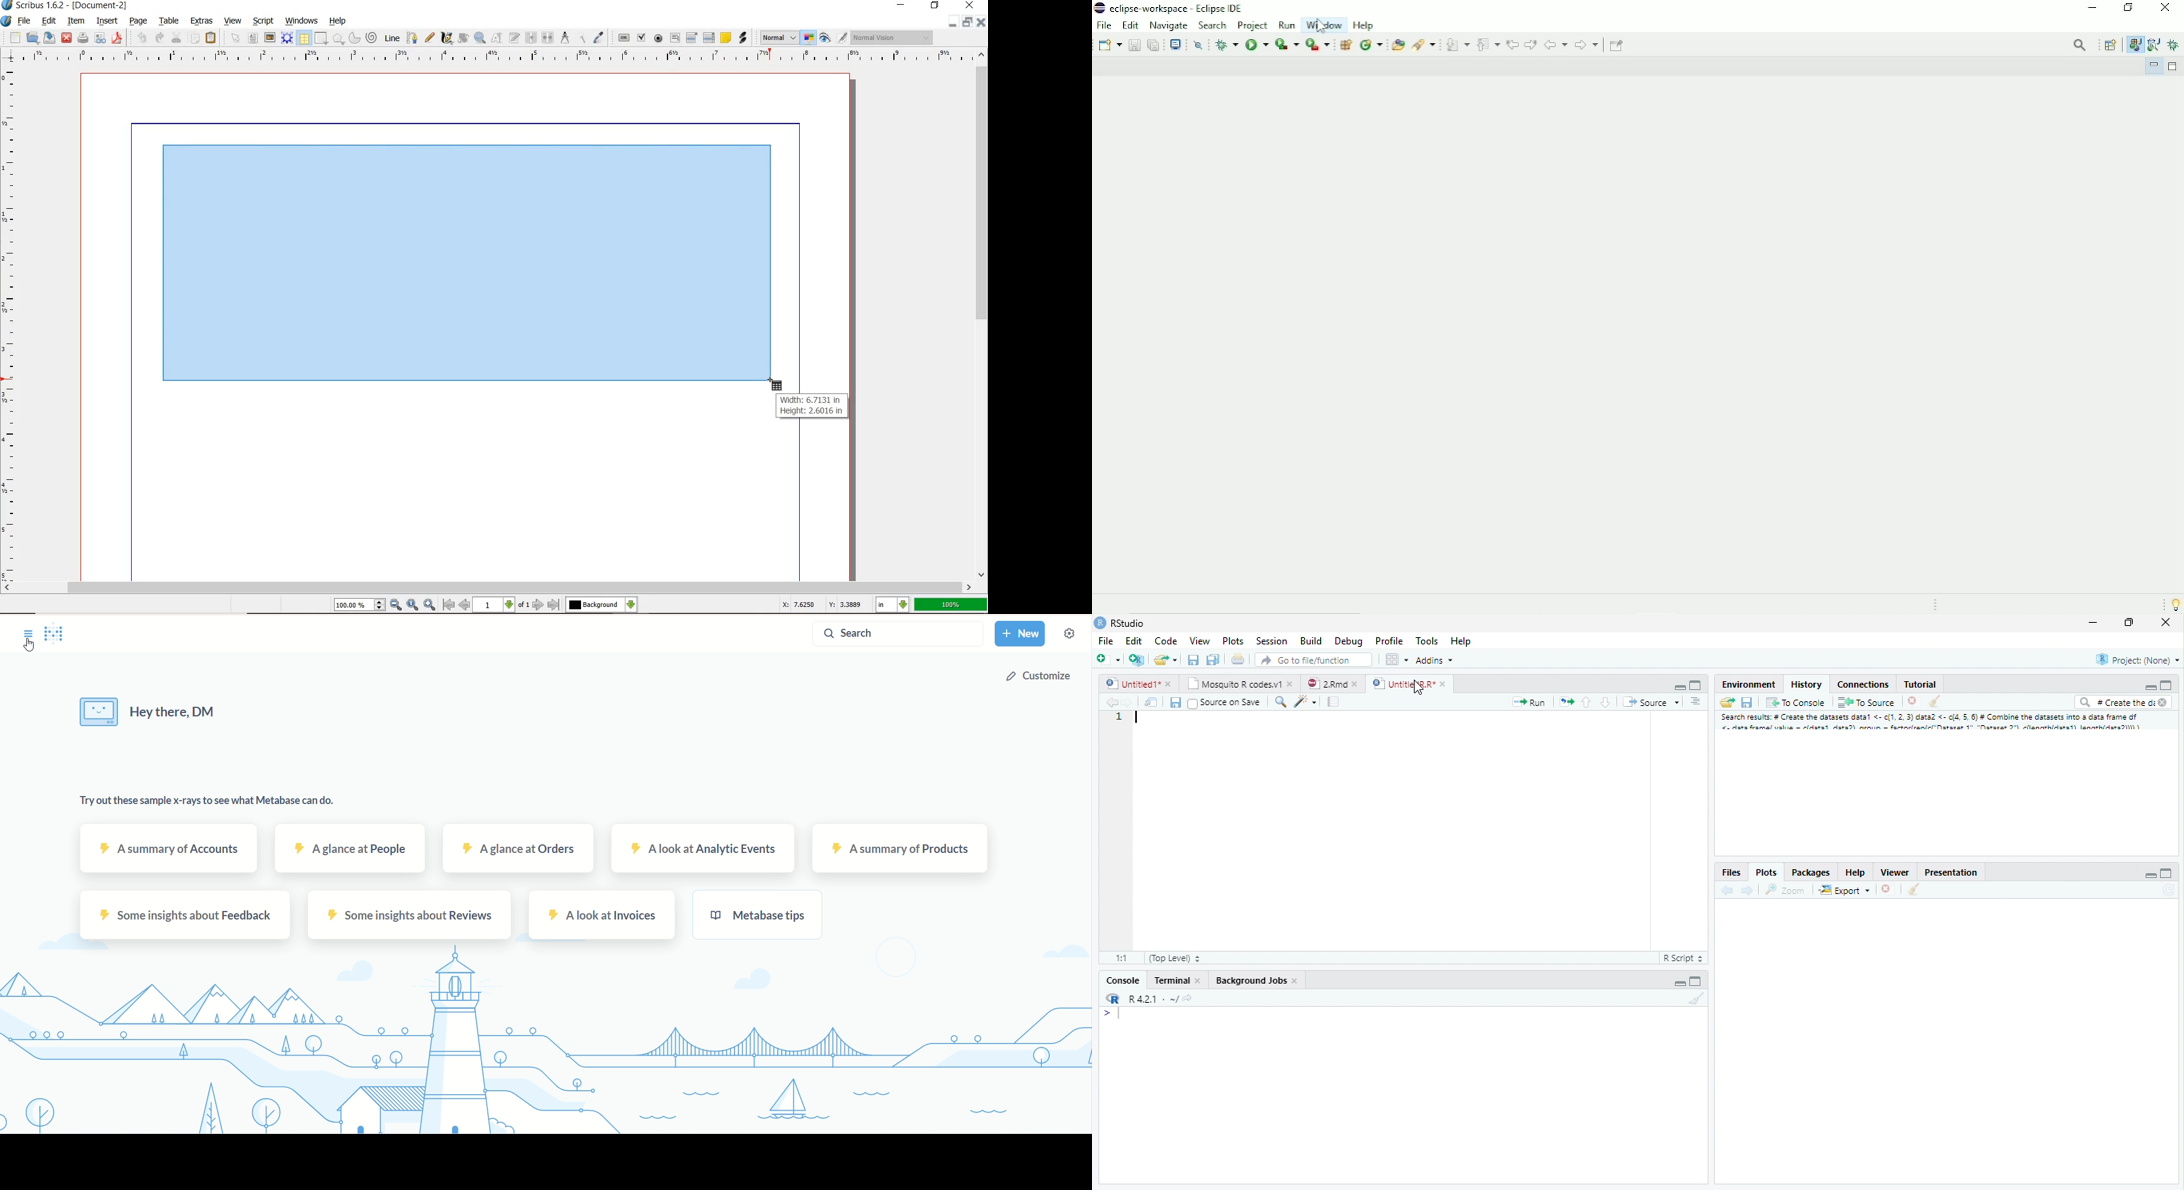 Image resolution: width=2184 pixels, height=1204 pixels. What do you see at coordinates (263, 22) in the screenshot?
I see `script` at bounding box center [263, 22].